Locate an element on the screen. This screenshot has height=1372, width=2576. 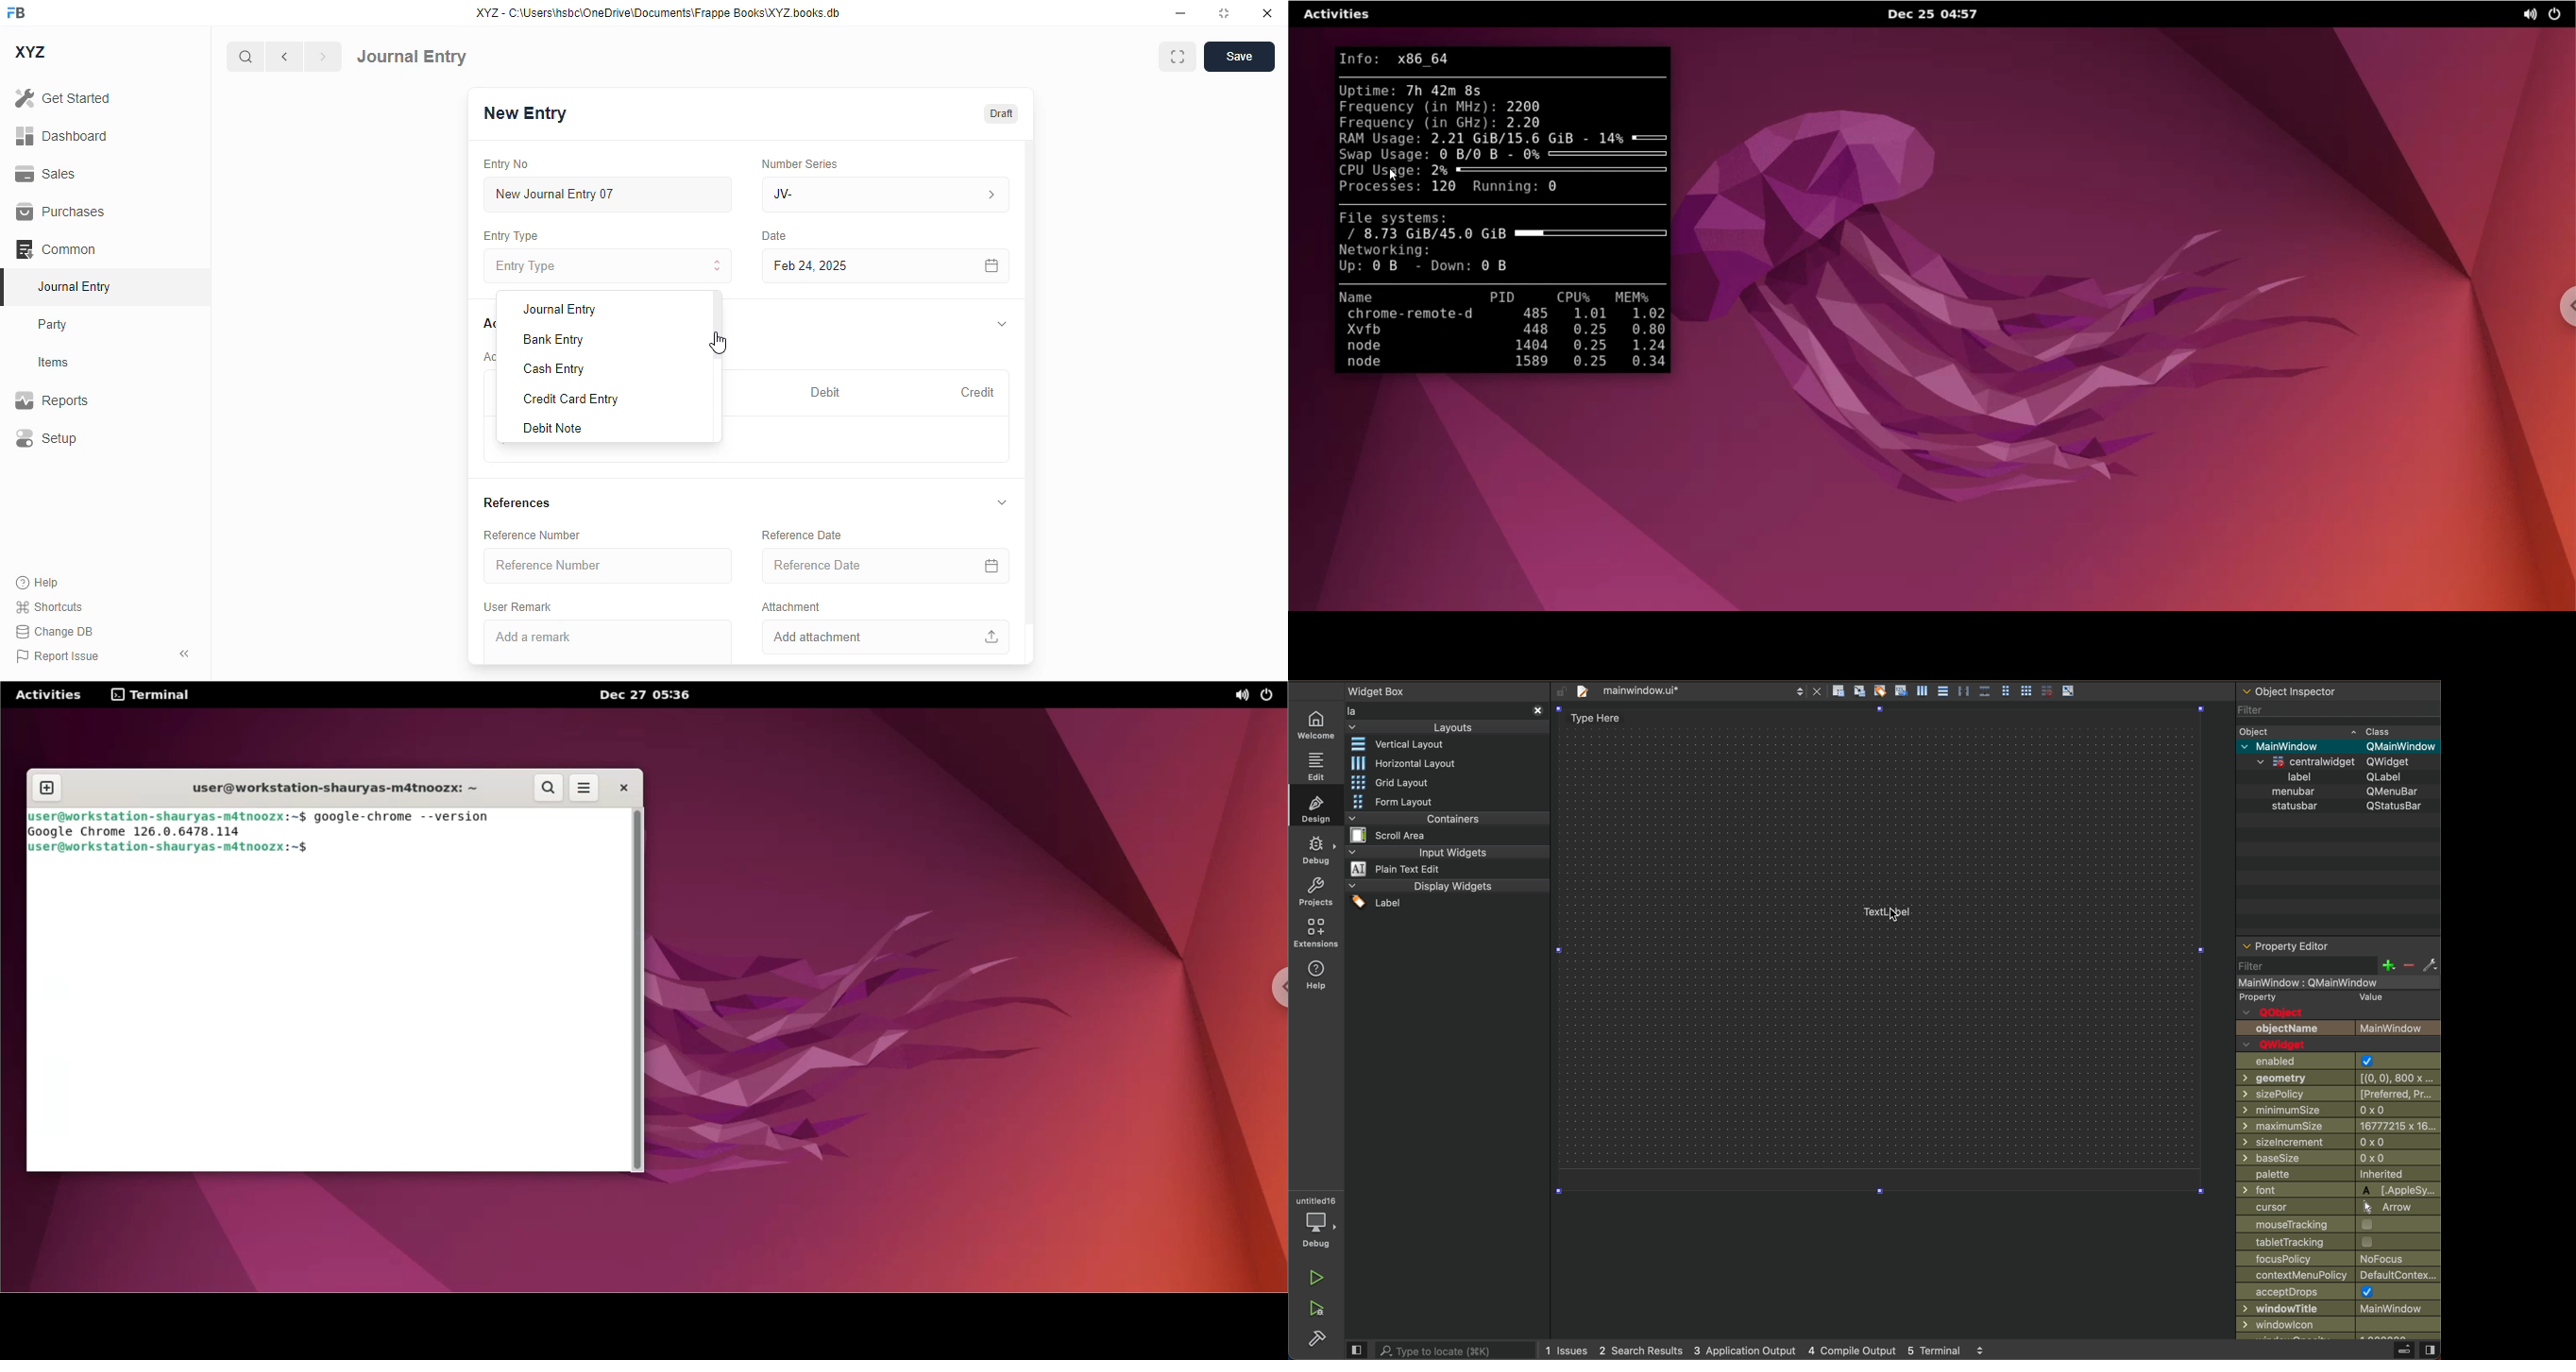
journal entry is located at coordinates (76, 286).